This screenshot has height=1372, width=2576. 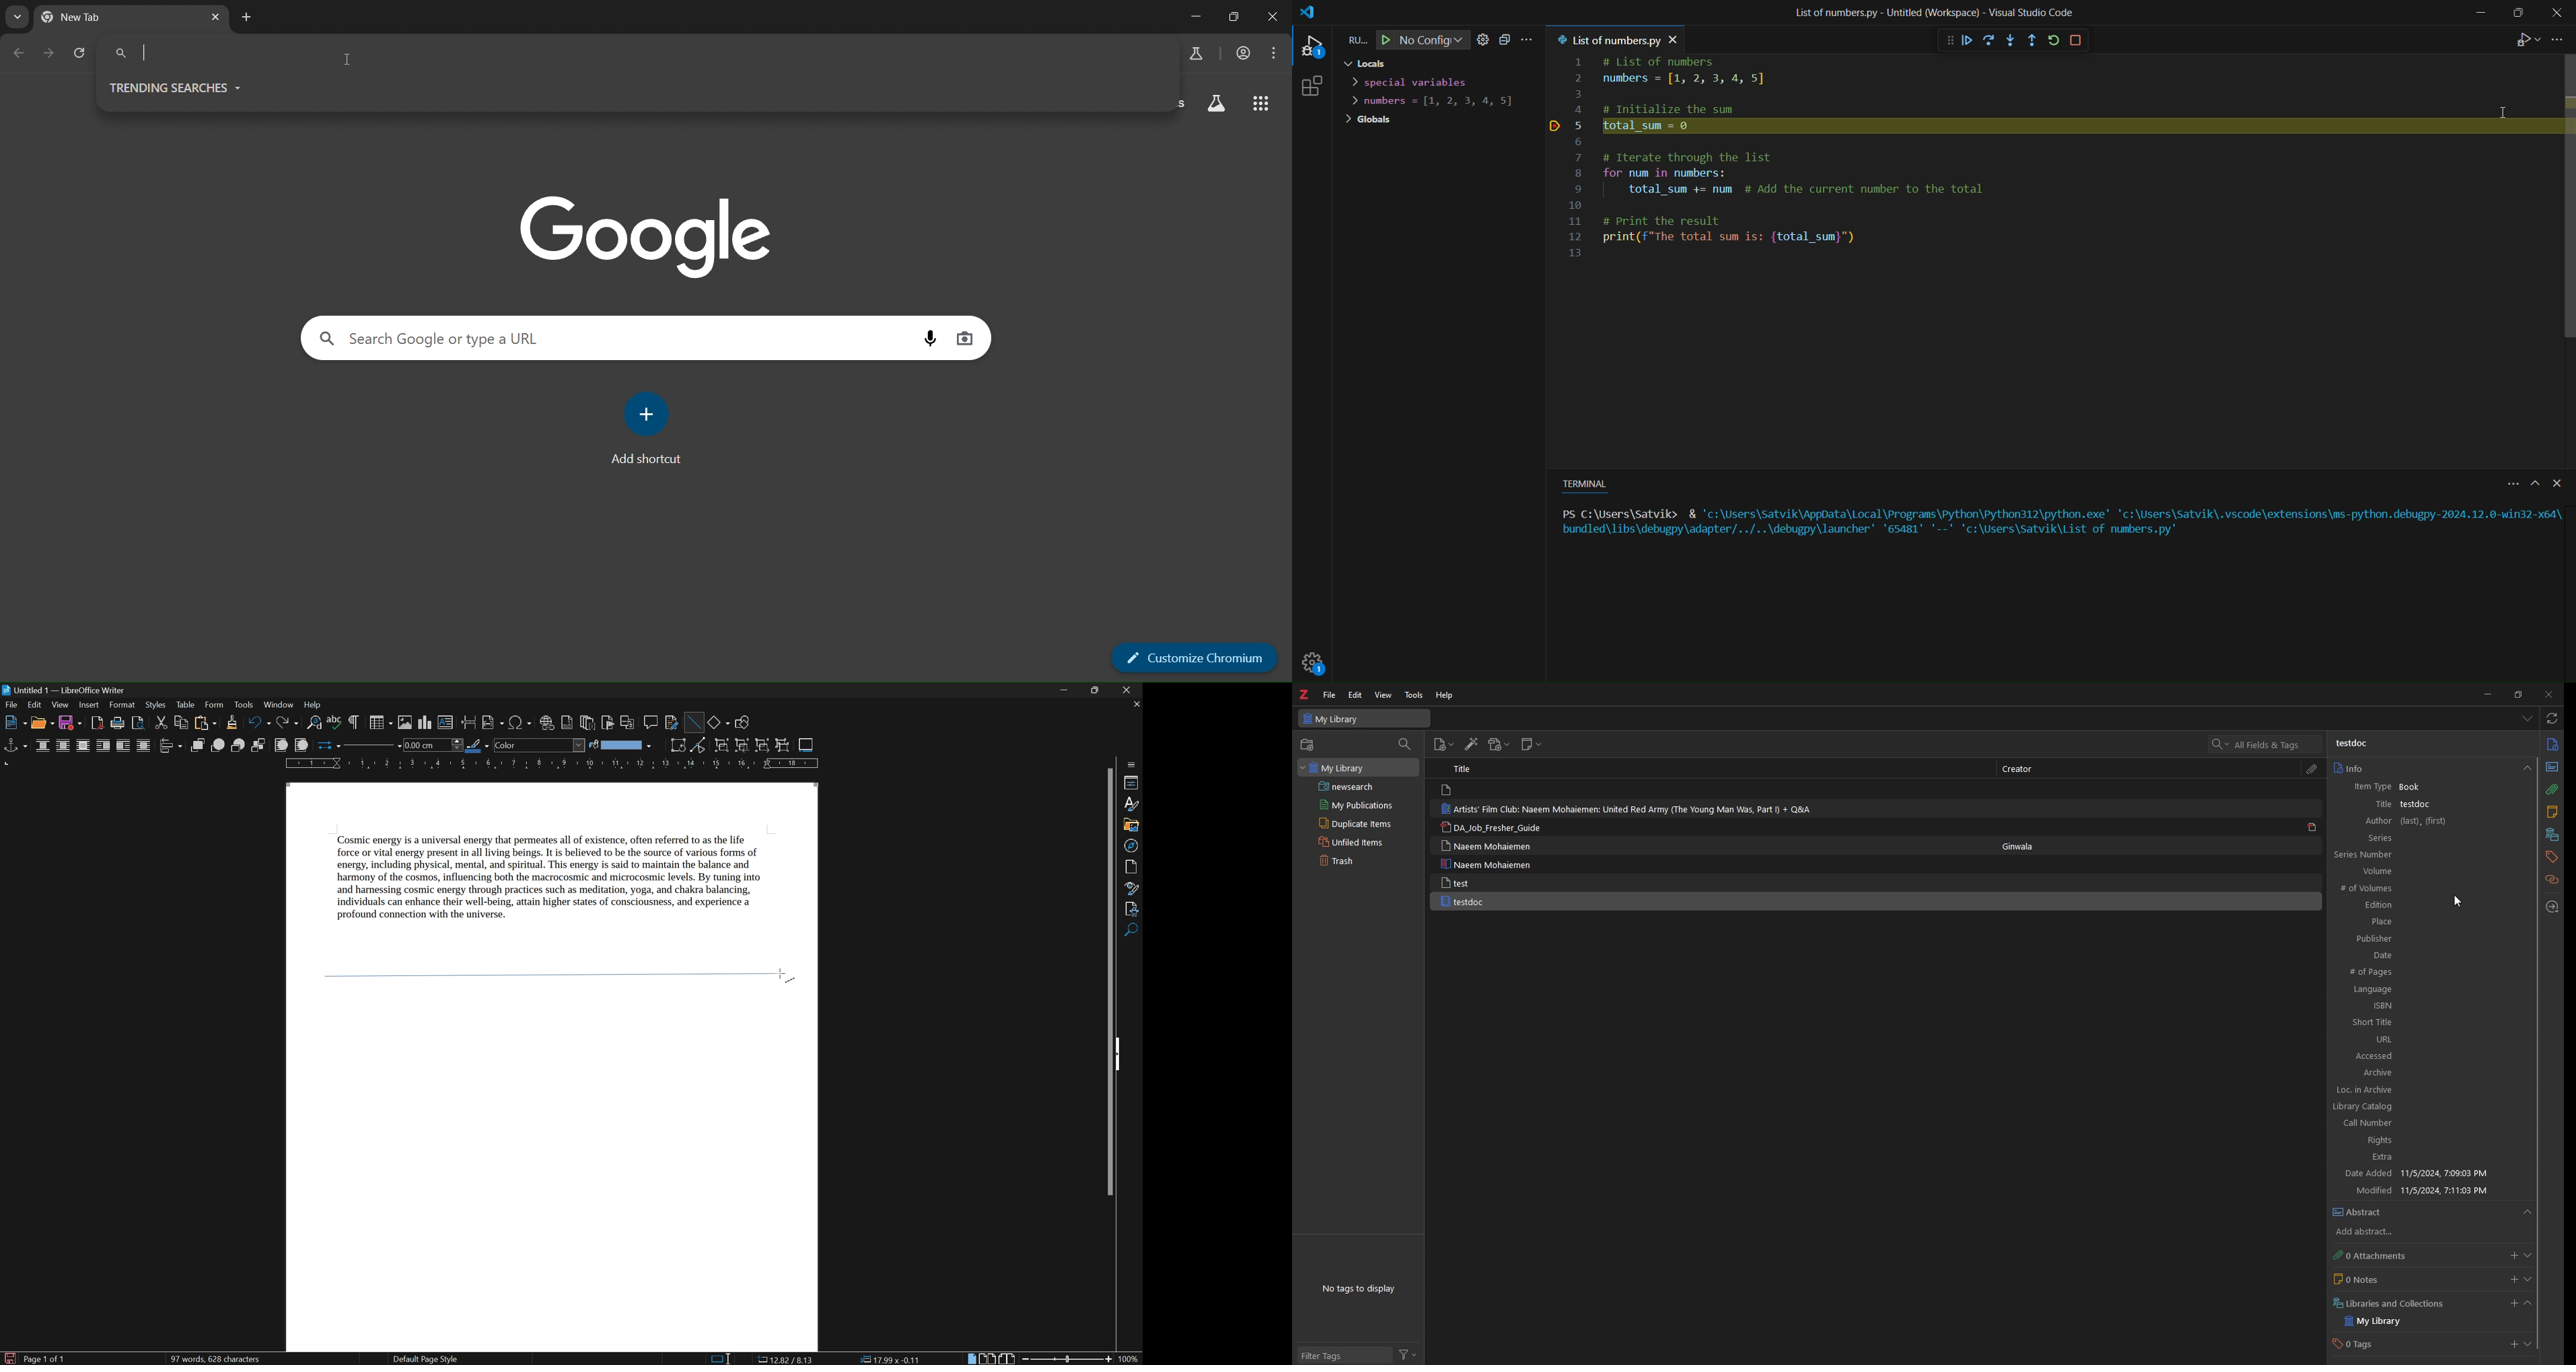 I want to click on Series Number, so click(x=2428, y=855).